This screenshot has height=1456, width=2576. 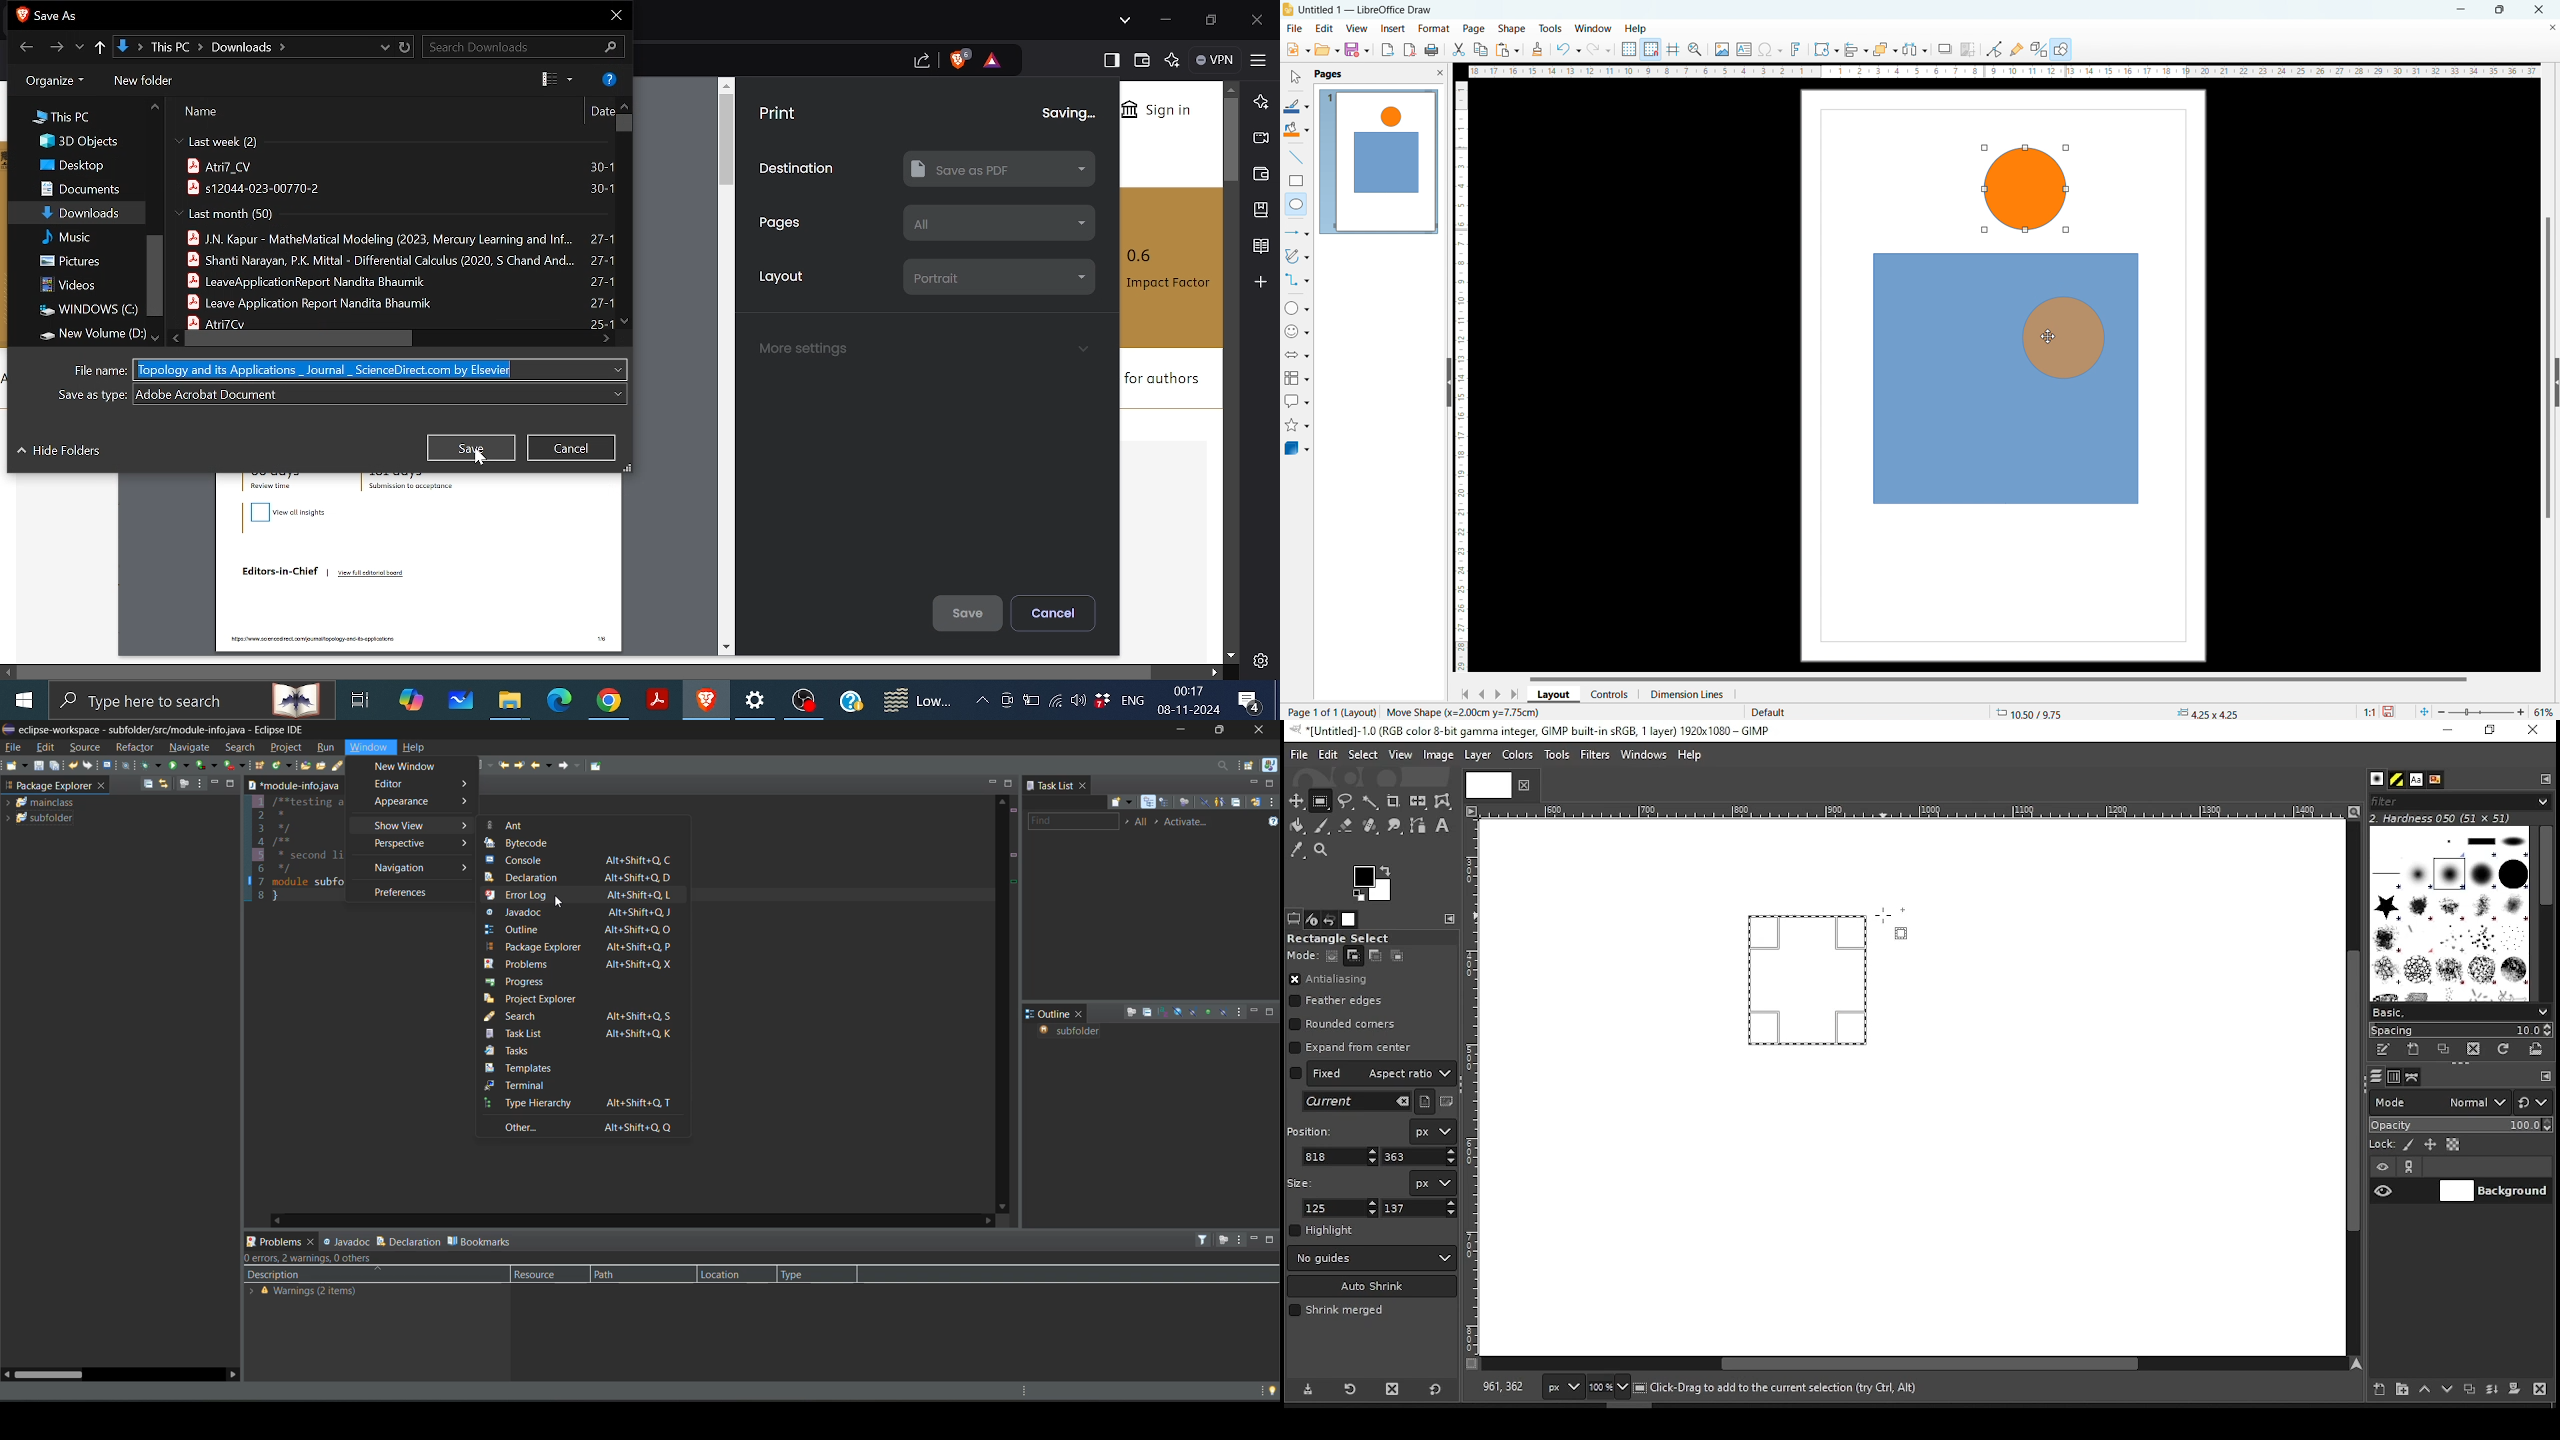 I want to click on colors, so click(x=1373, y=883).